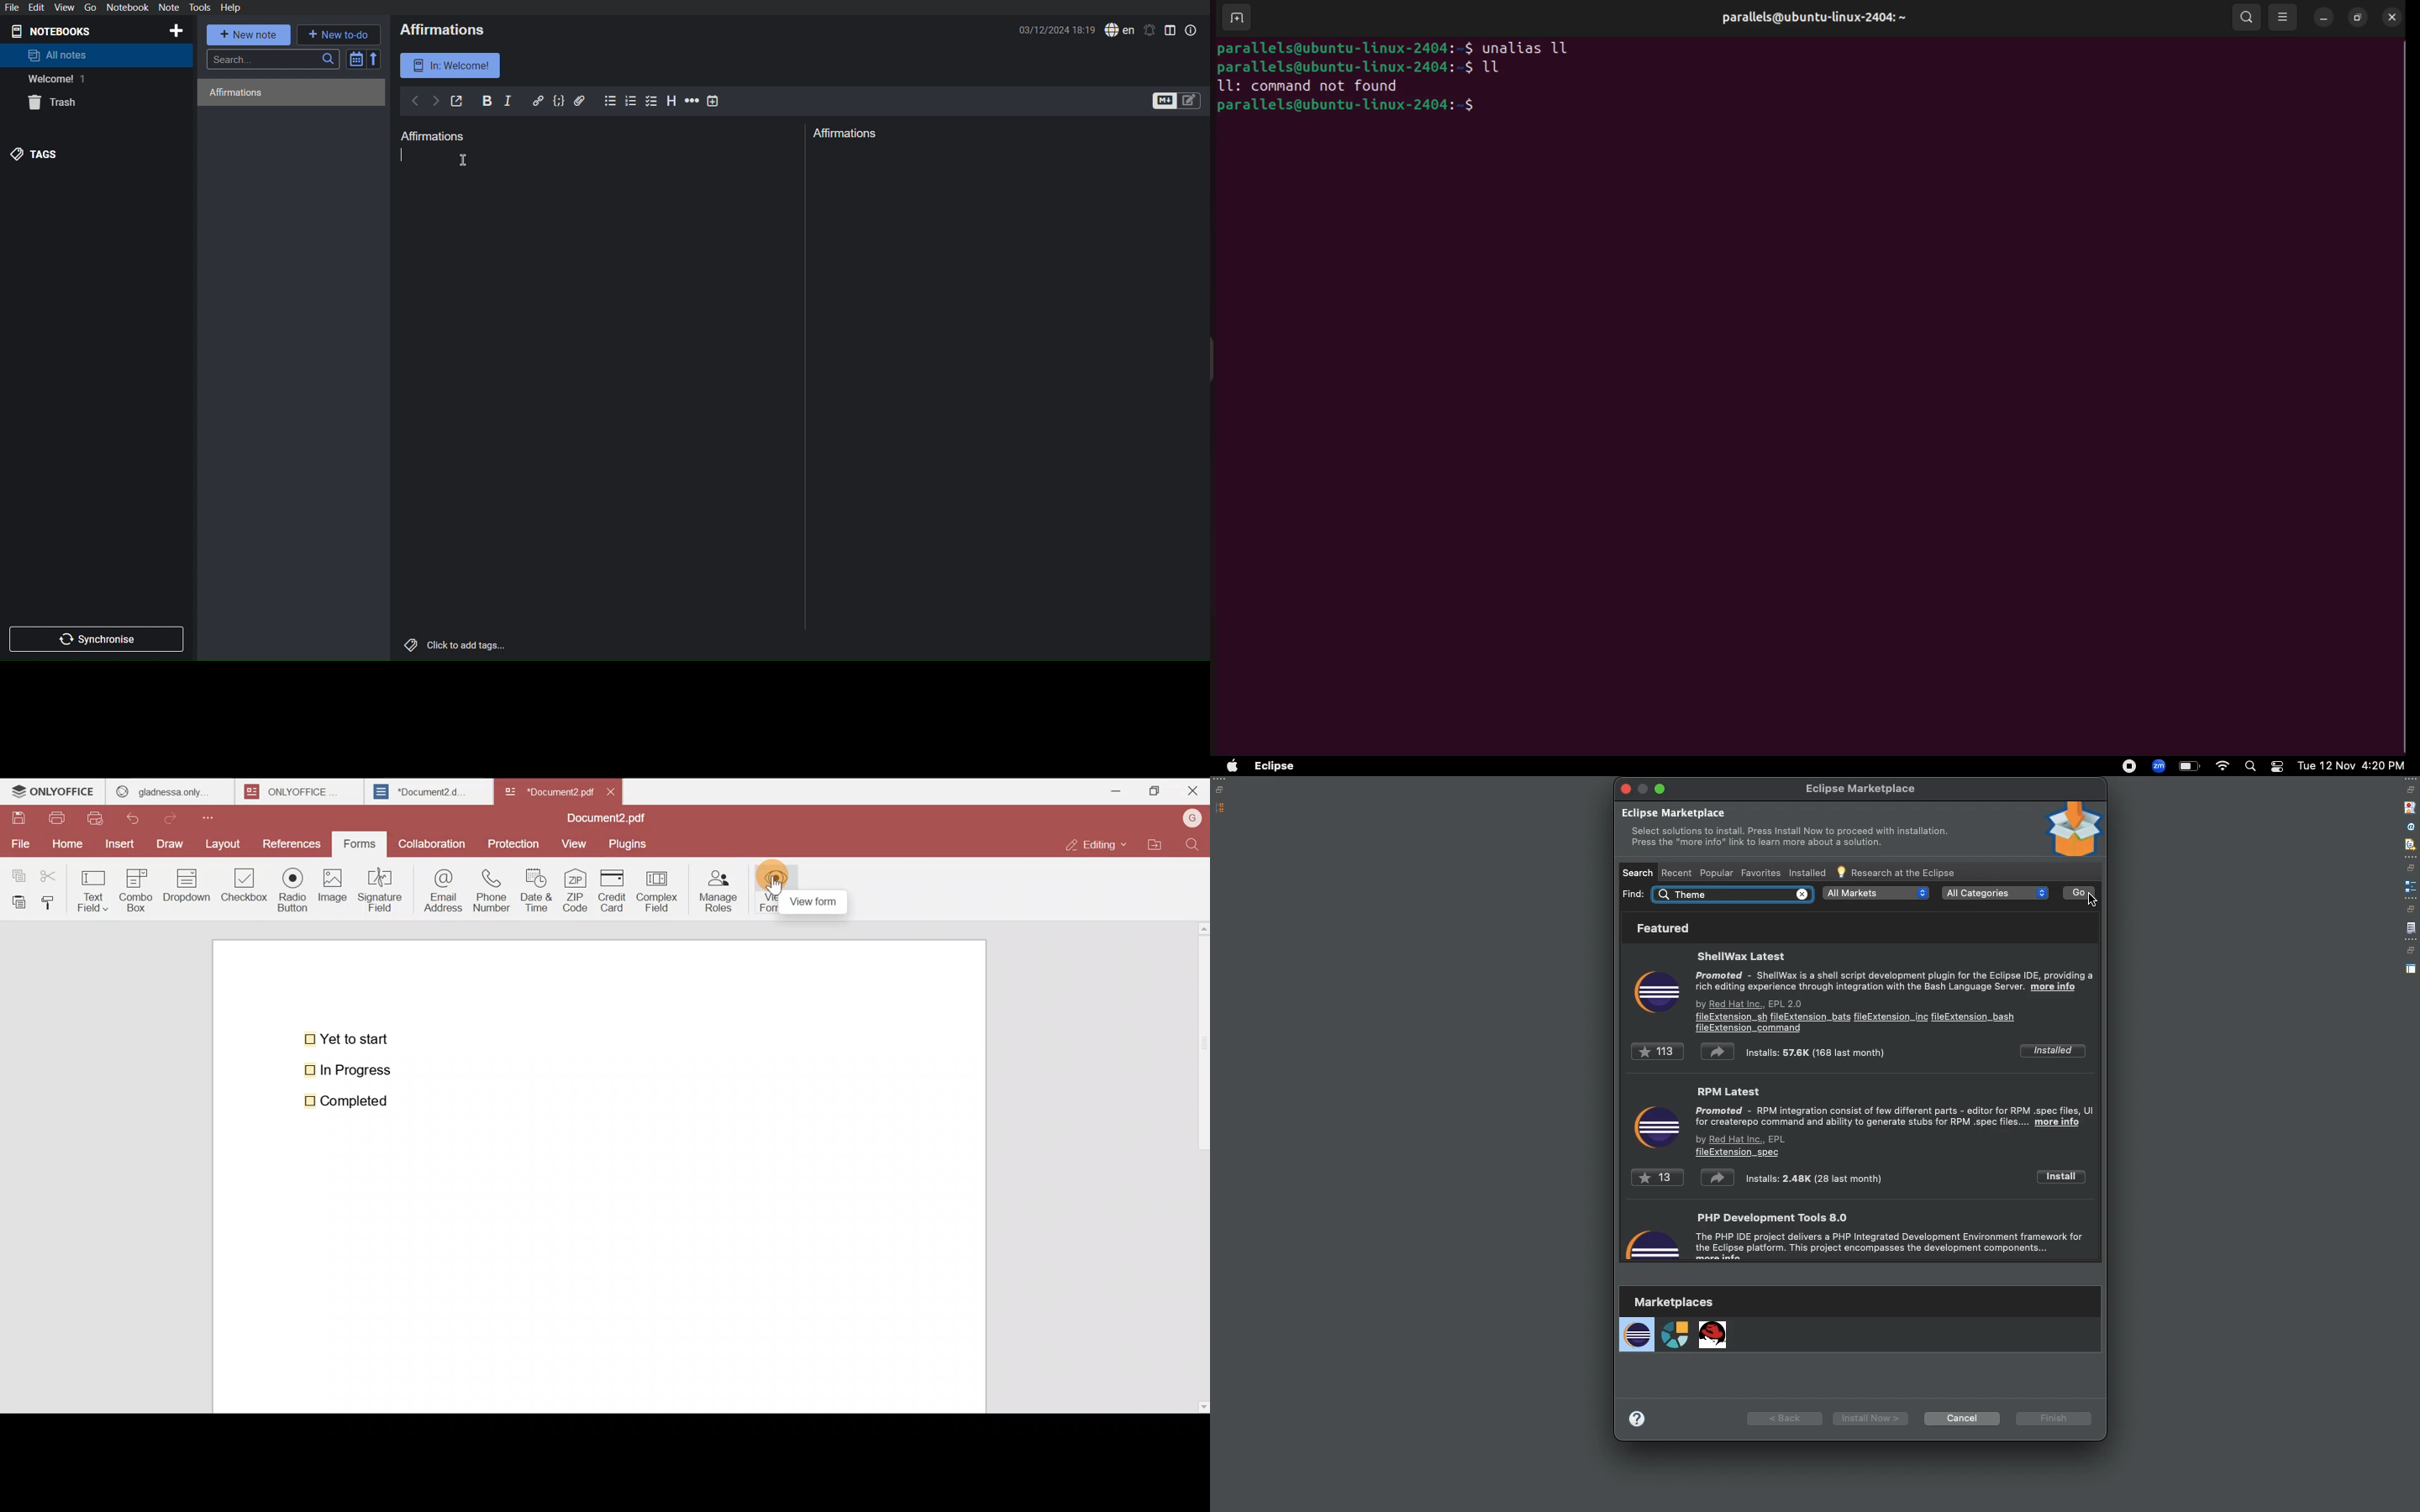 This screenshot has width=2436, height=1512. Describe the element at coordinates (441, 889) in the screenshot. I see `Email address` at that location.